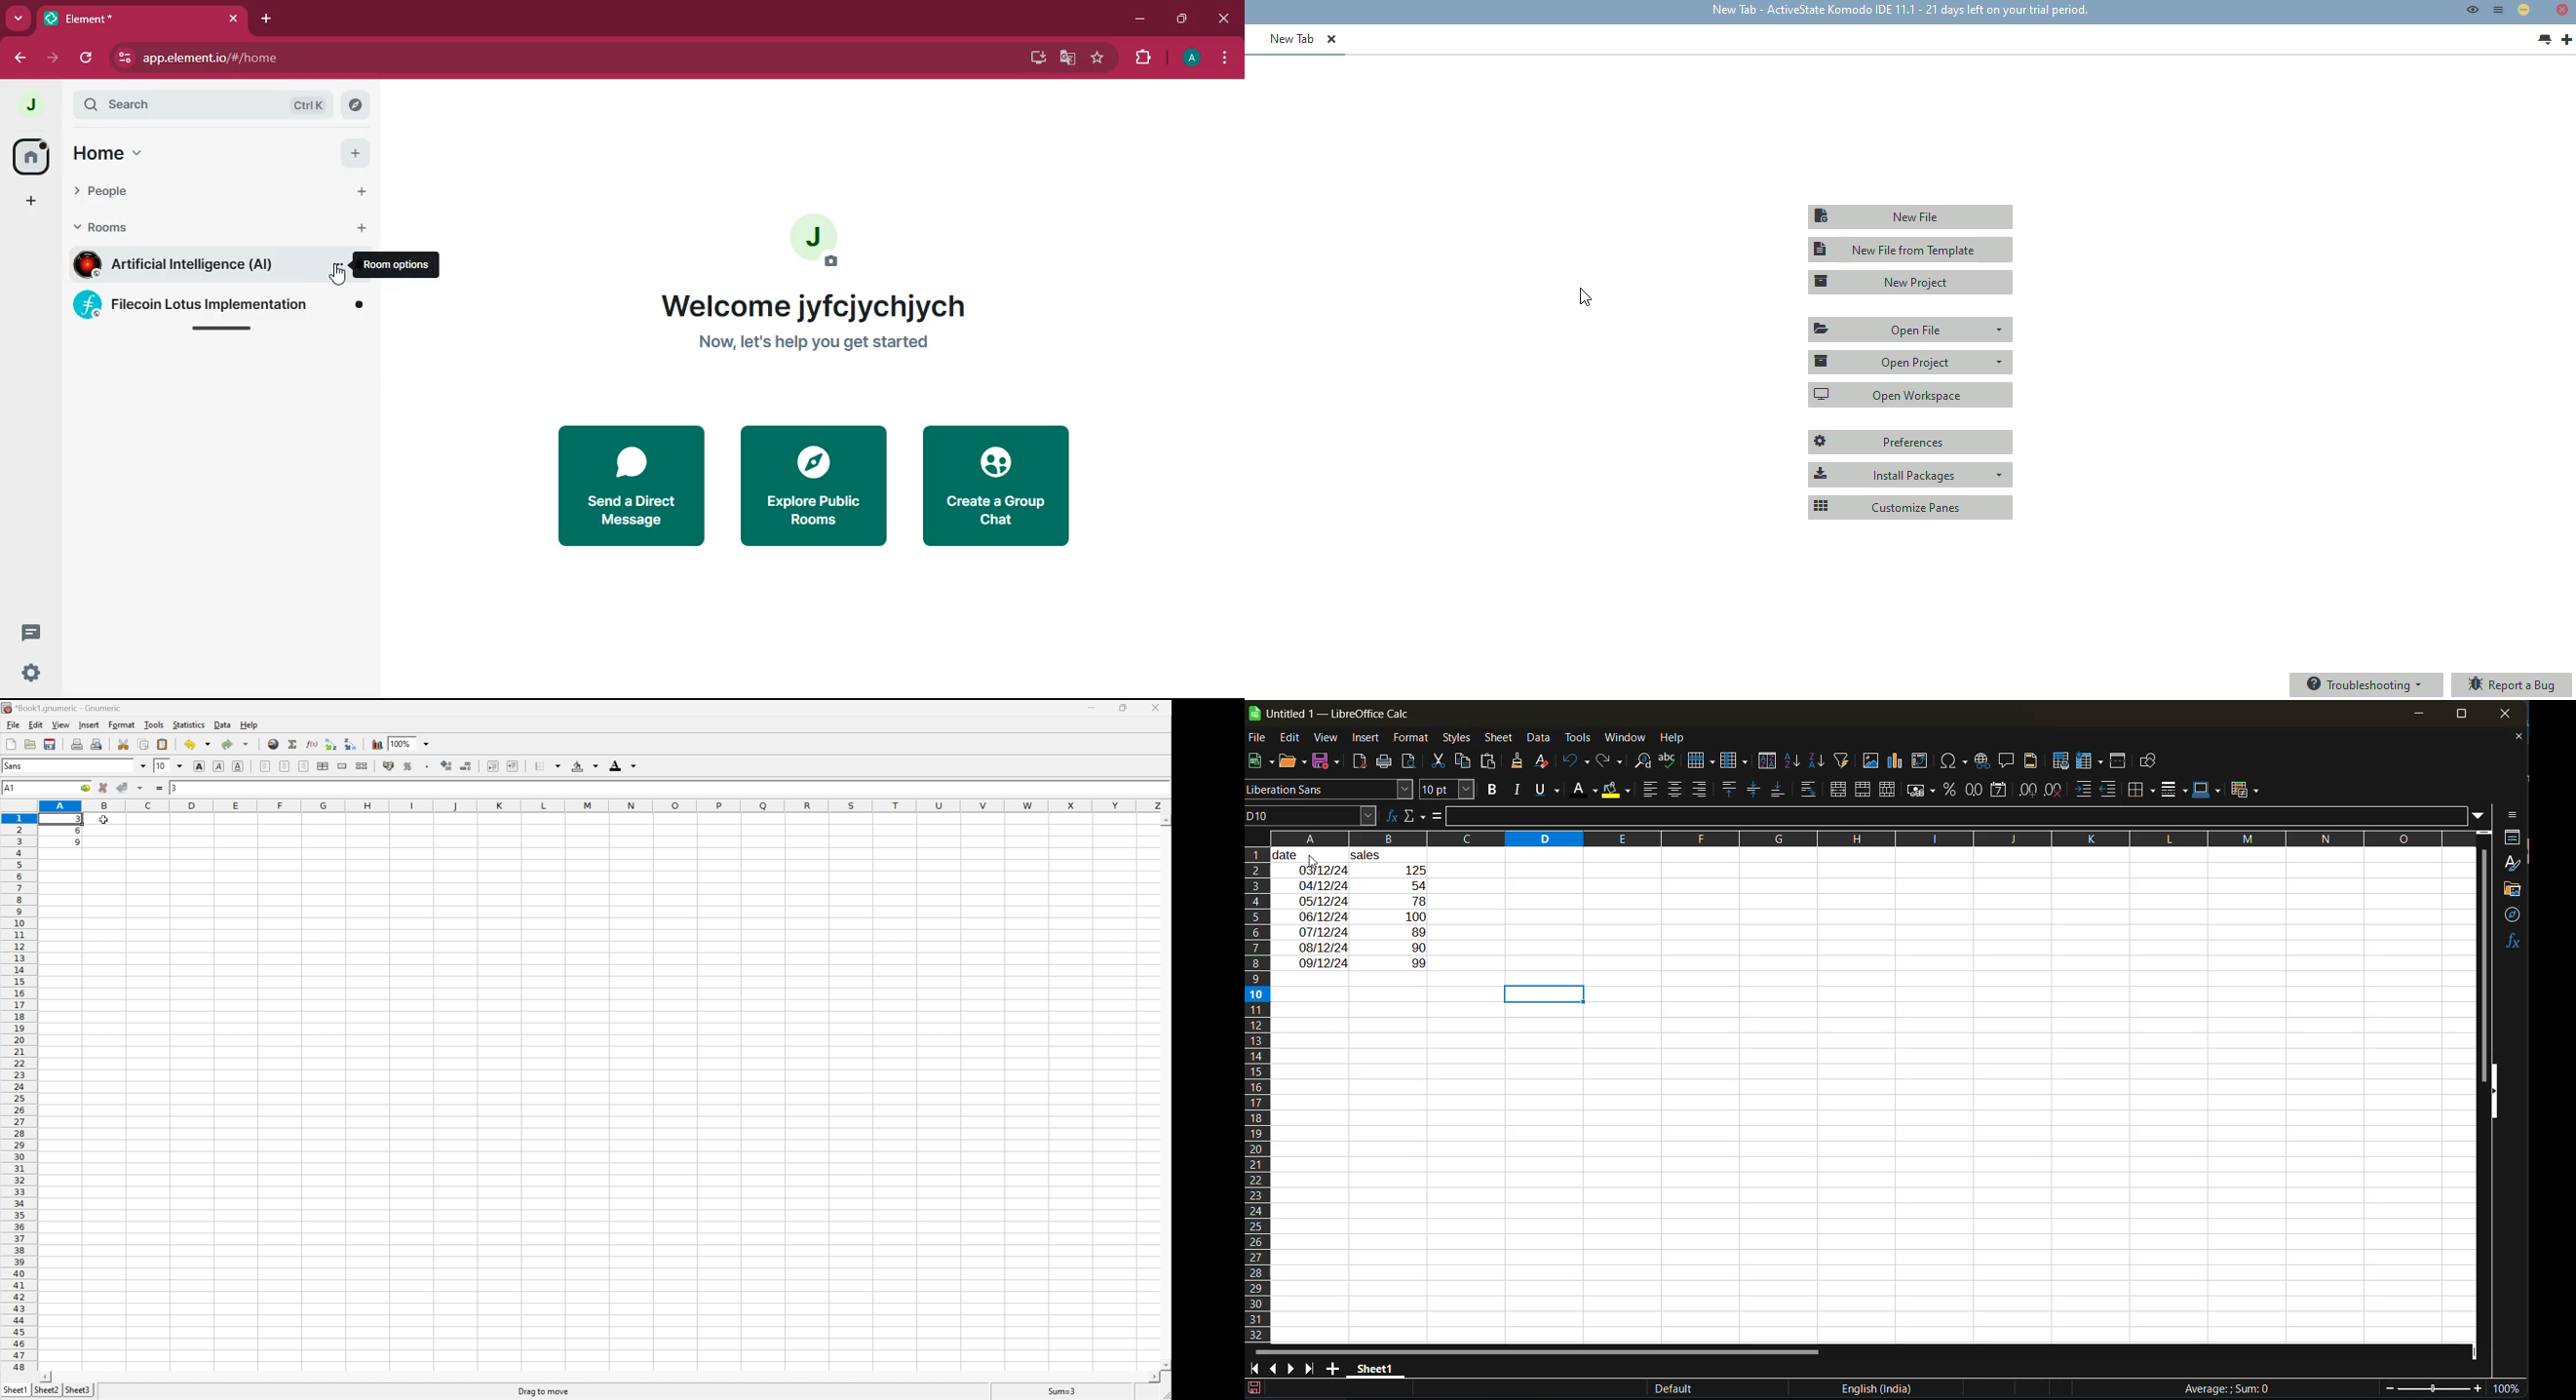  Describe the element at coordinates (1494, 790) in the screenshot. I see `bold` at that location.